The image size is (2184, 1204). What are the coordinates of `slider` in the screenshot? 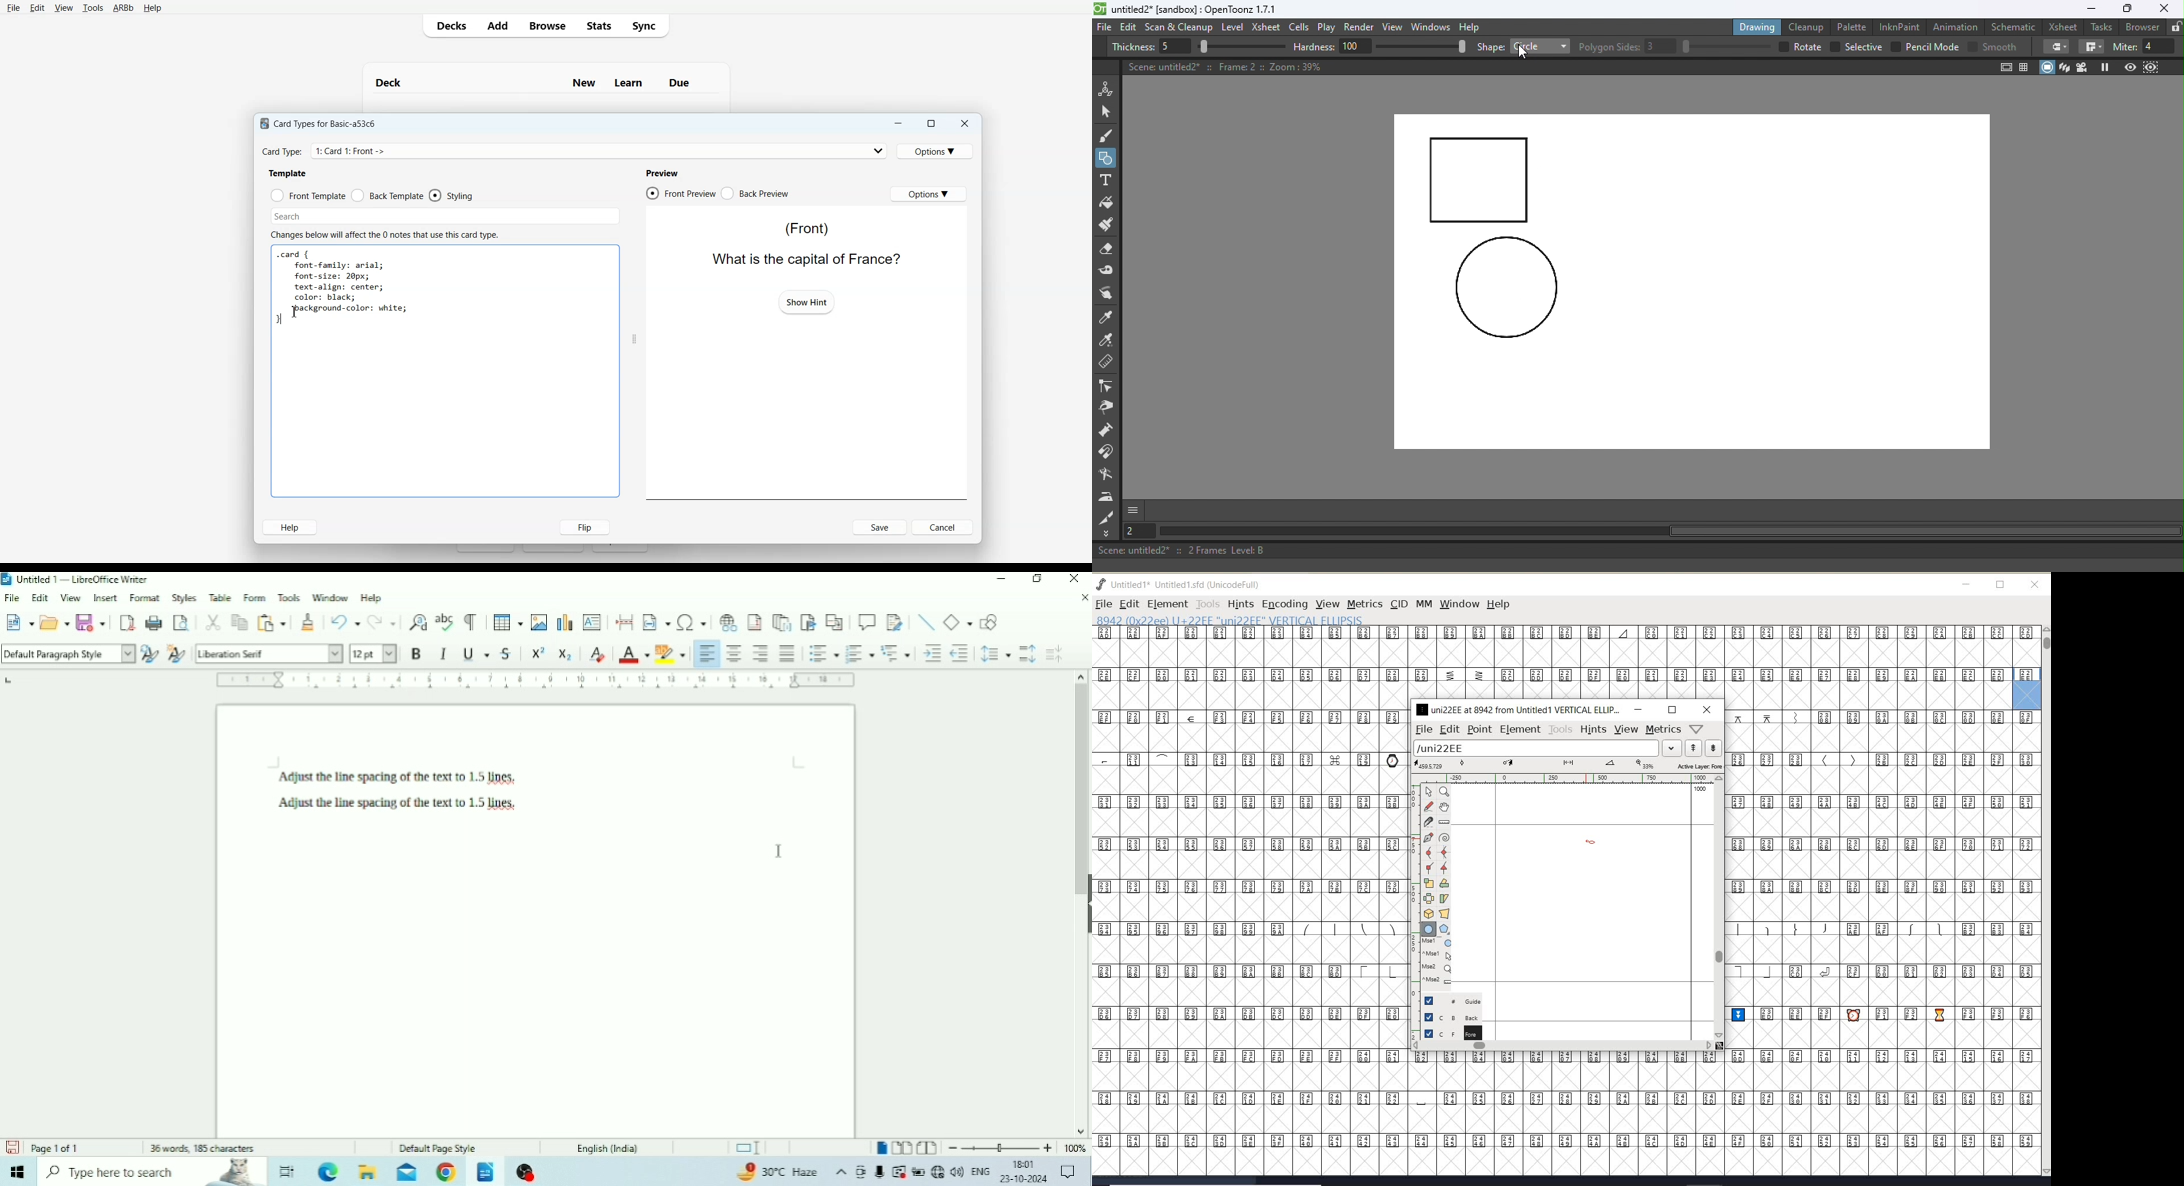 It's located at (1421, 46).